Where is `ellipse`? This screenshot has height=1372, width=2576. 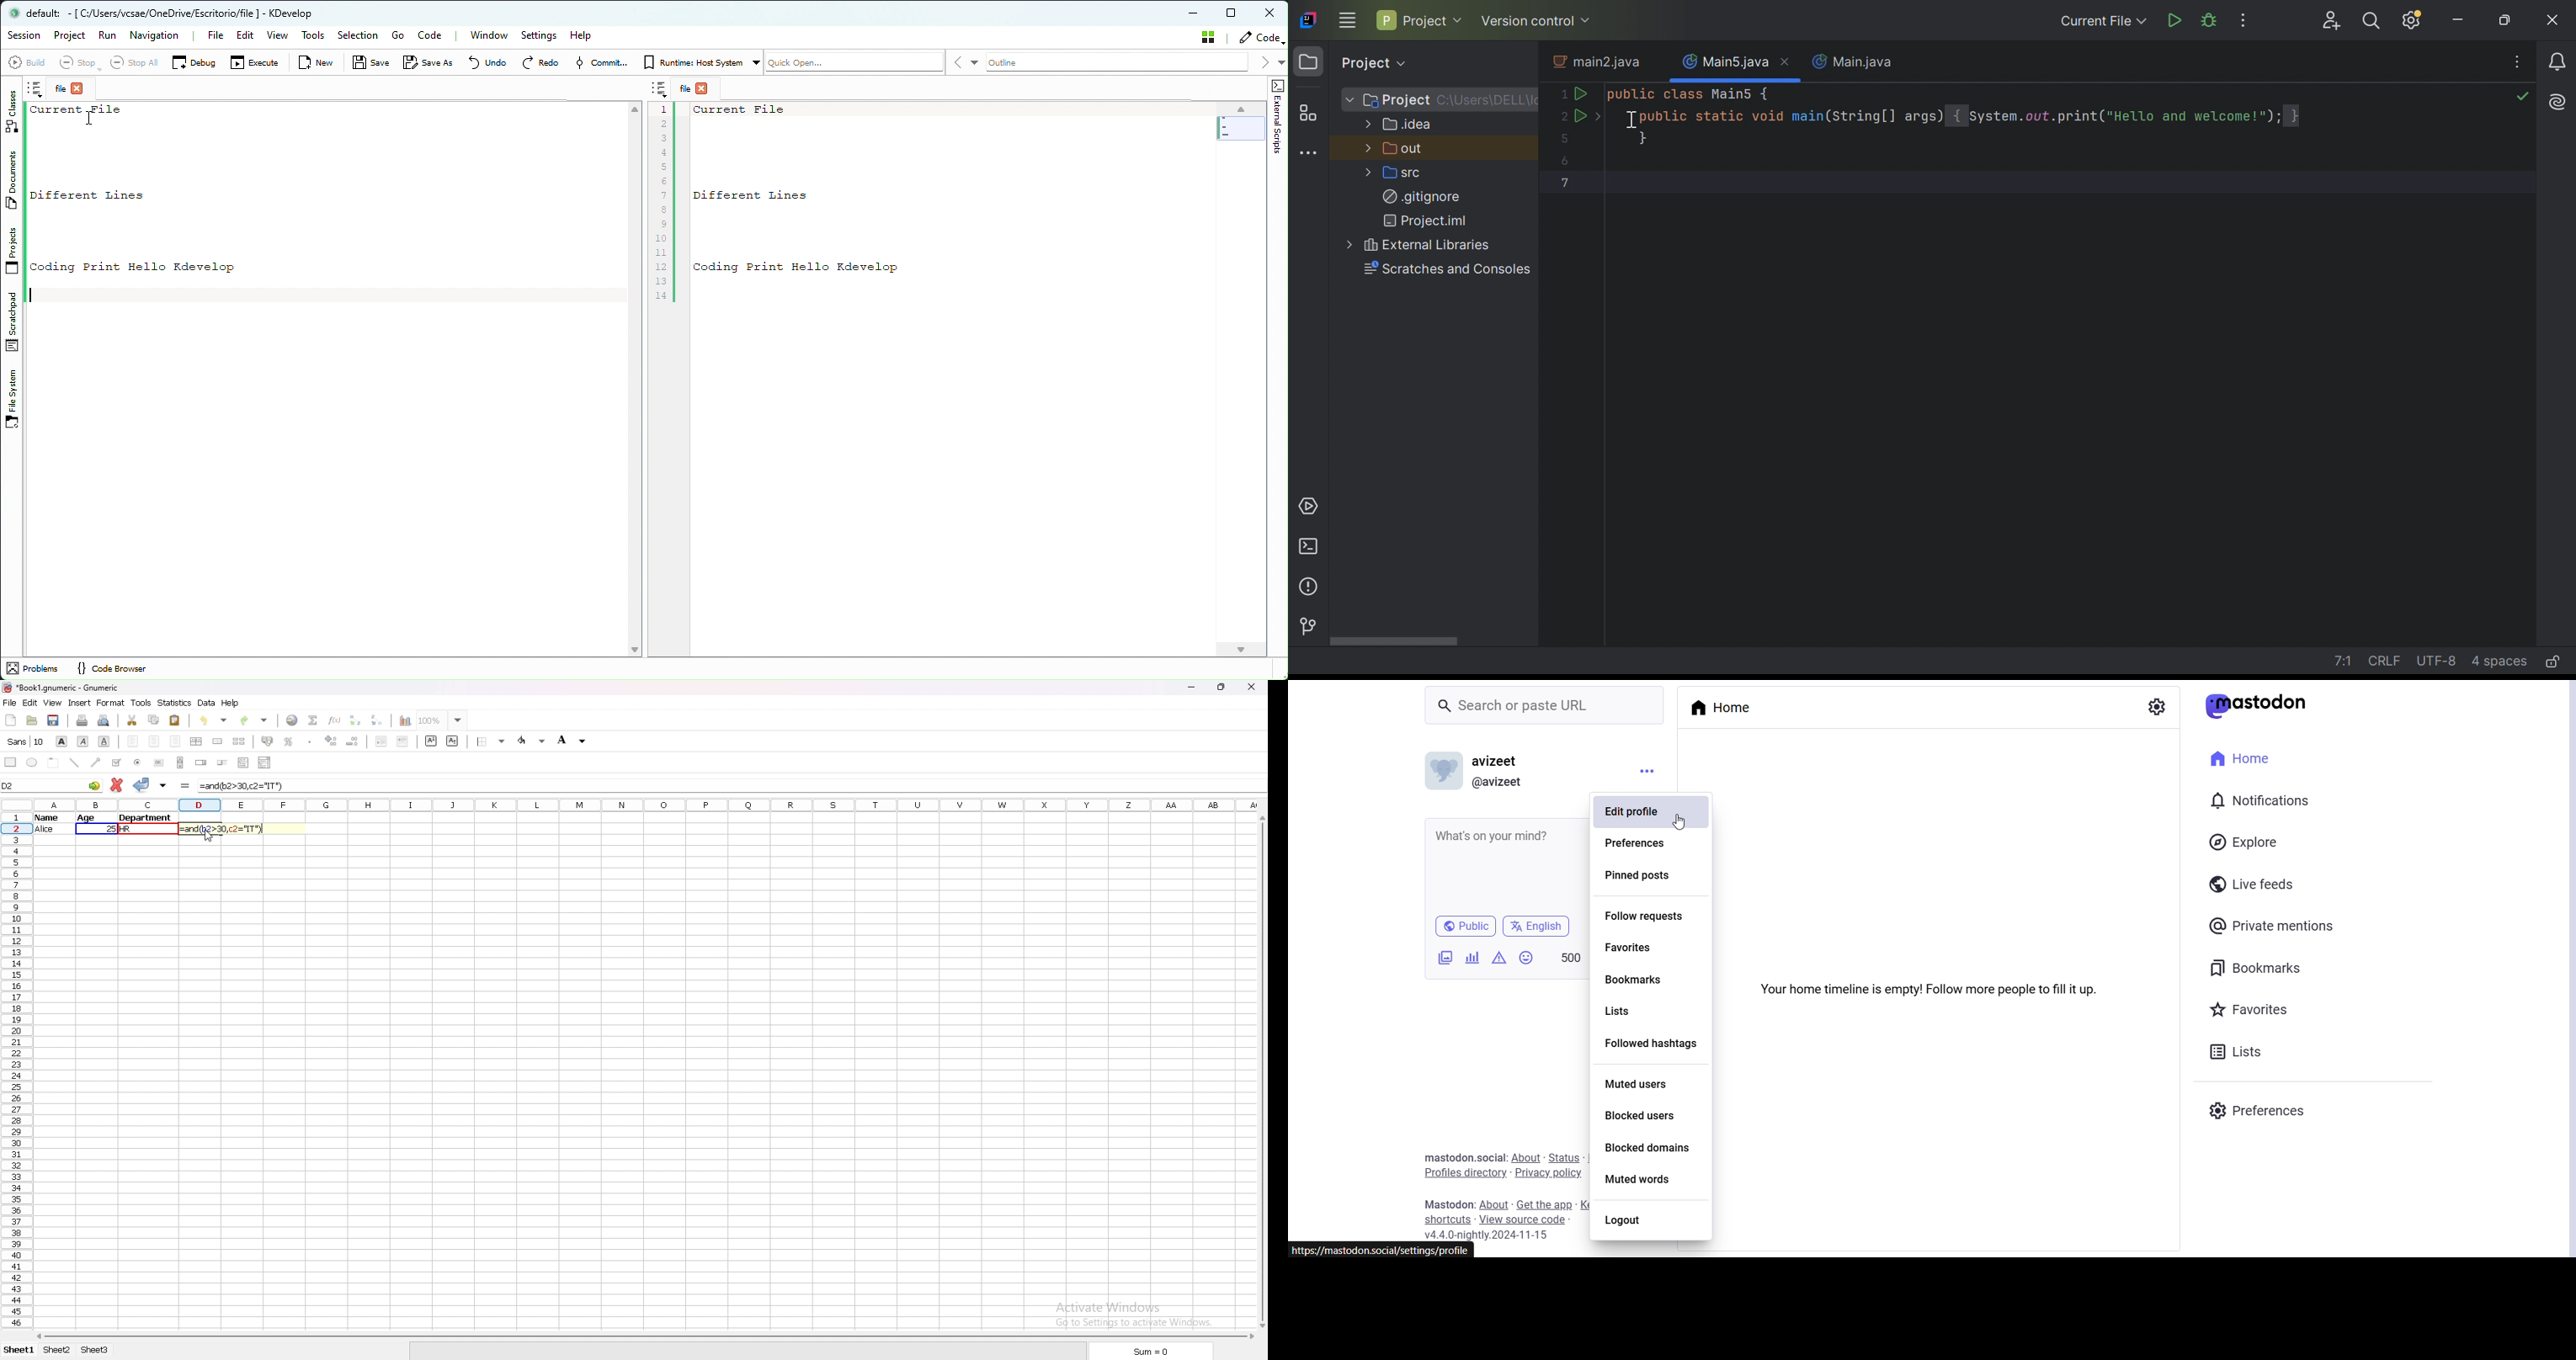 ellipse is located at coordinates (32, 762).